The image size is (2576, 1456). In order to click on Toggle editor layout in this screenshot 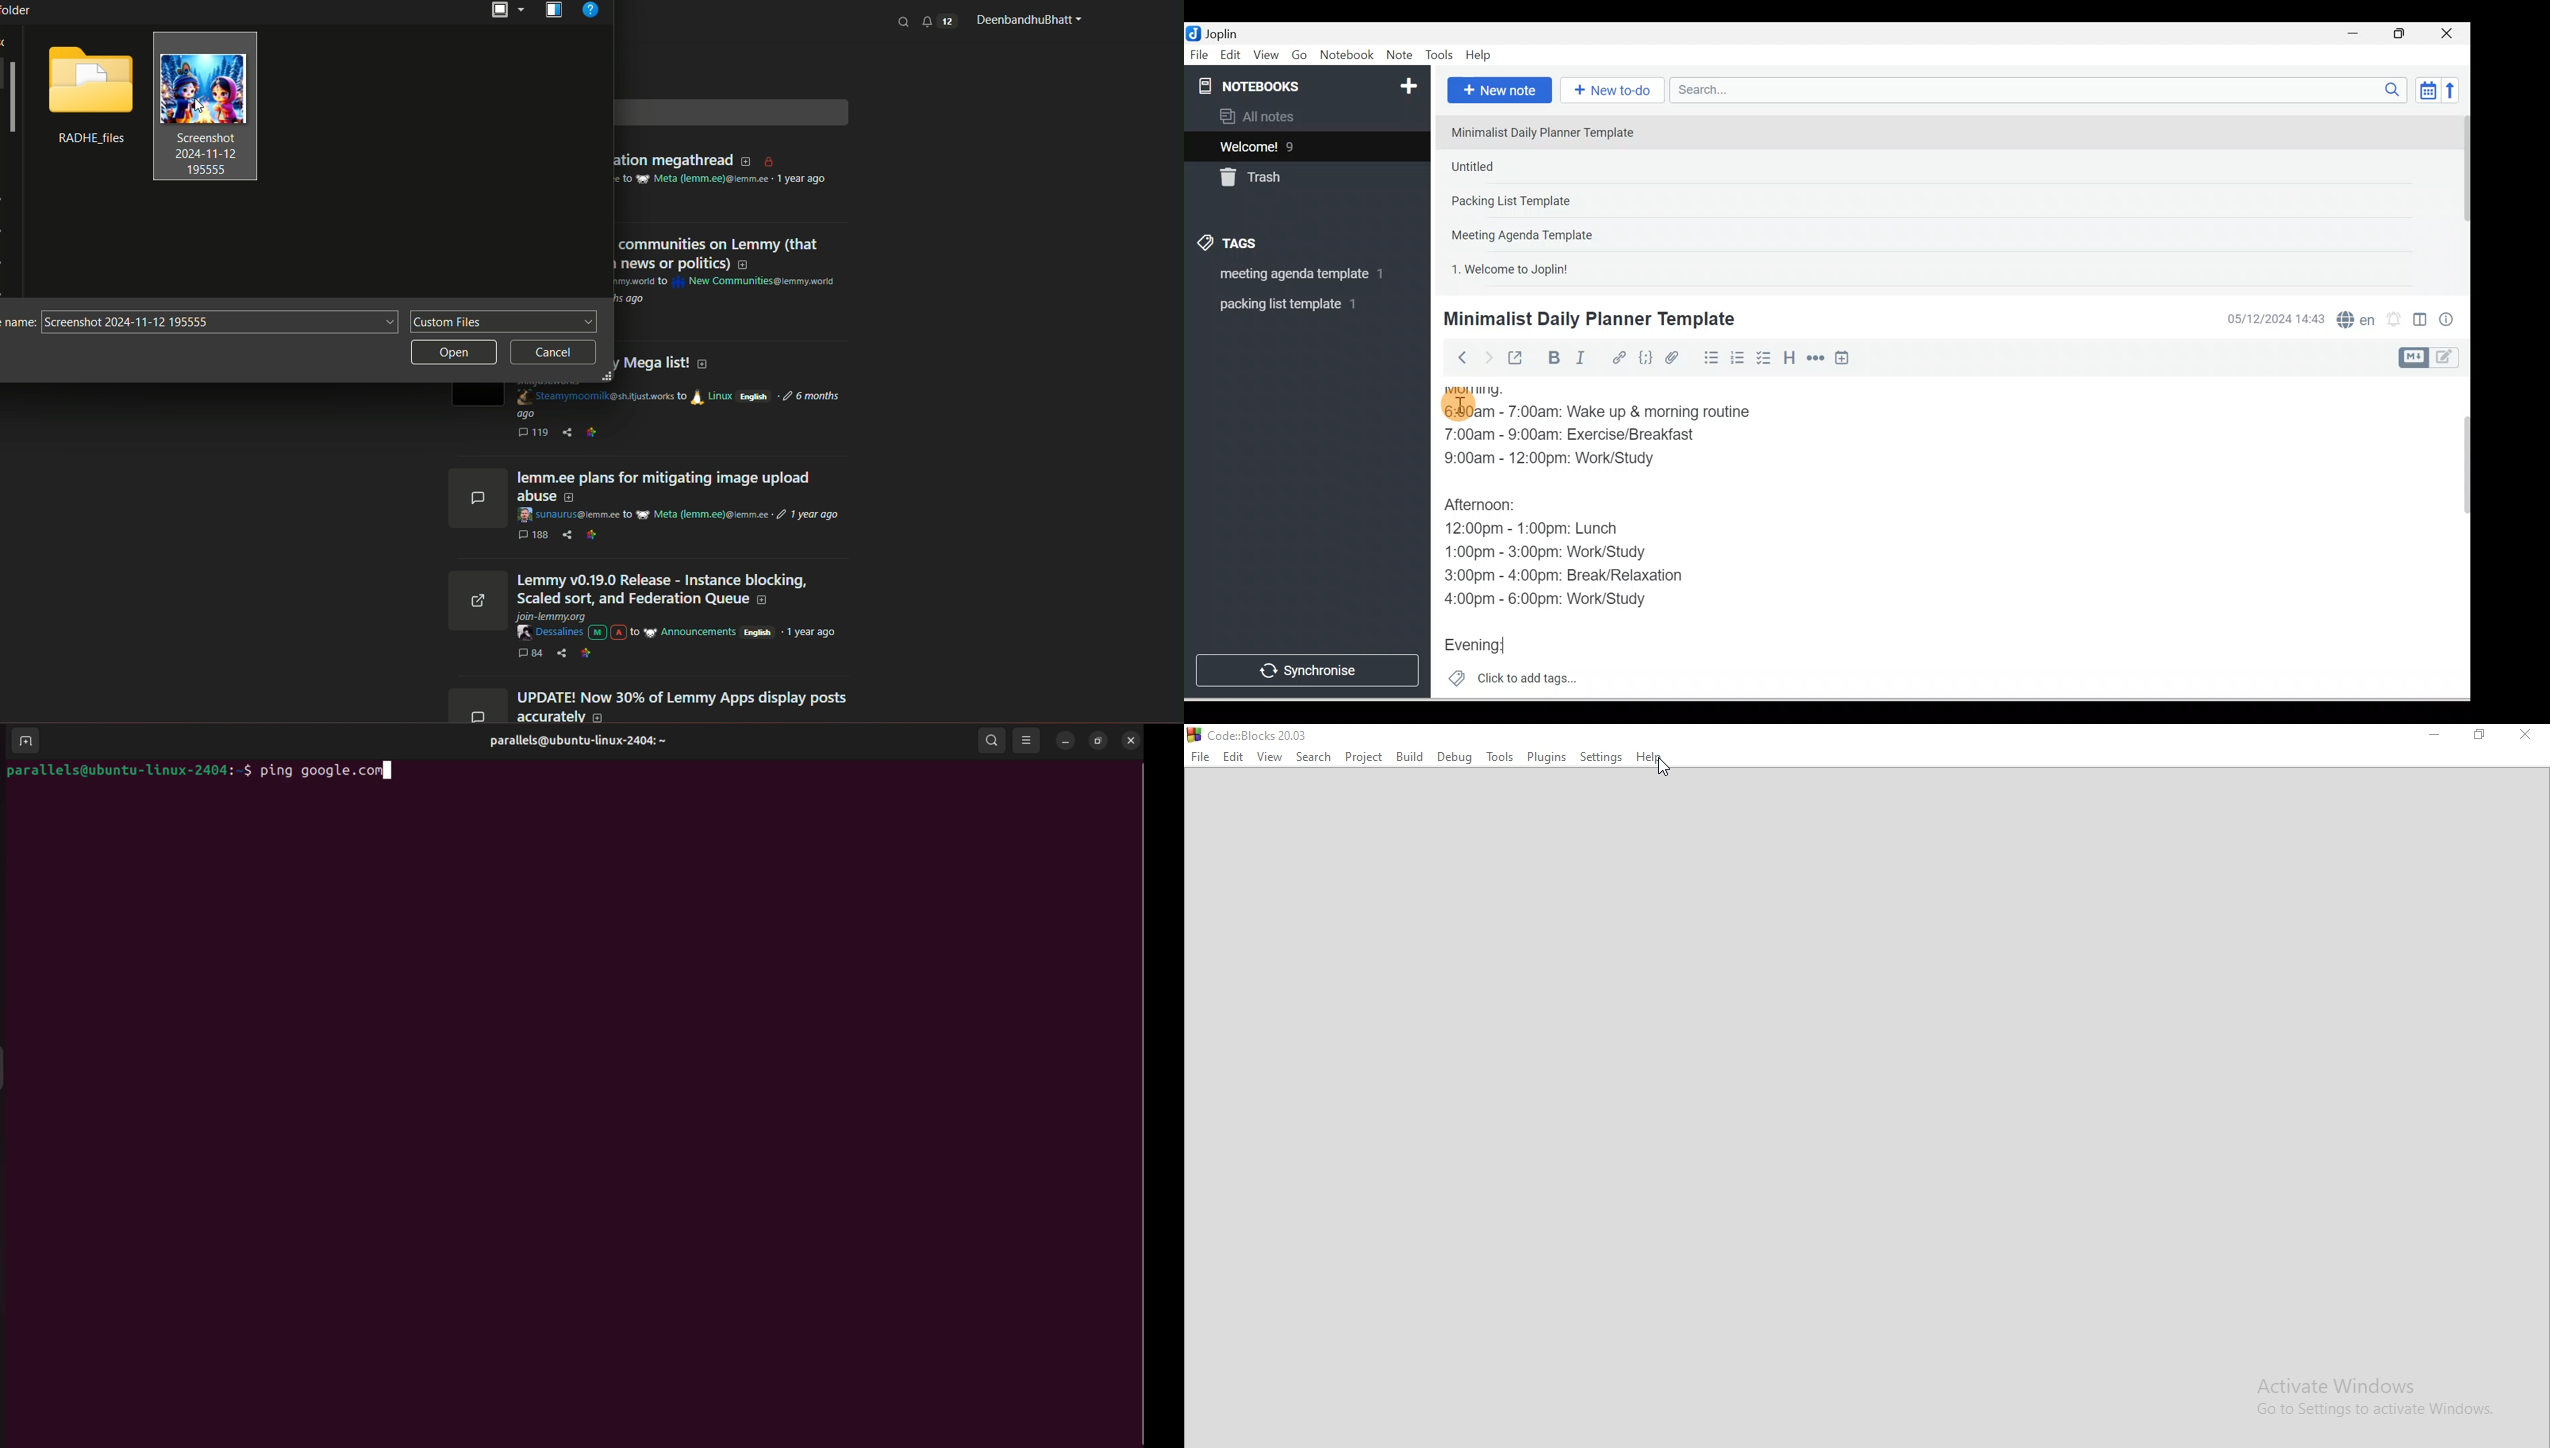, I will do `click(2434, 358)`.